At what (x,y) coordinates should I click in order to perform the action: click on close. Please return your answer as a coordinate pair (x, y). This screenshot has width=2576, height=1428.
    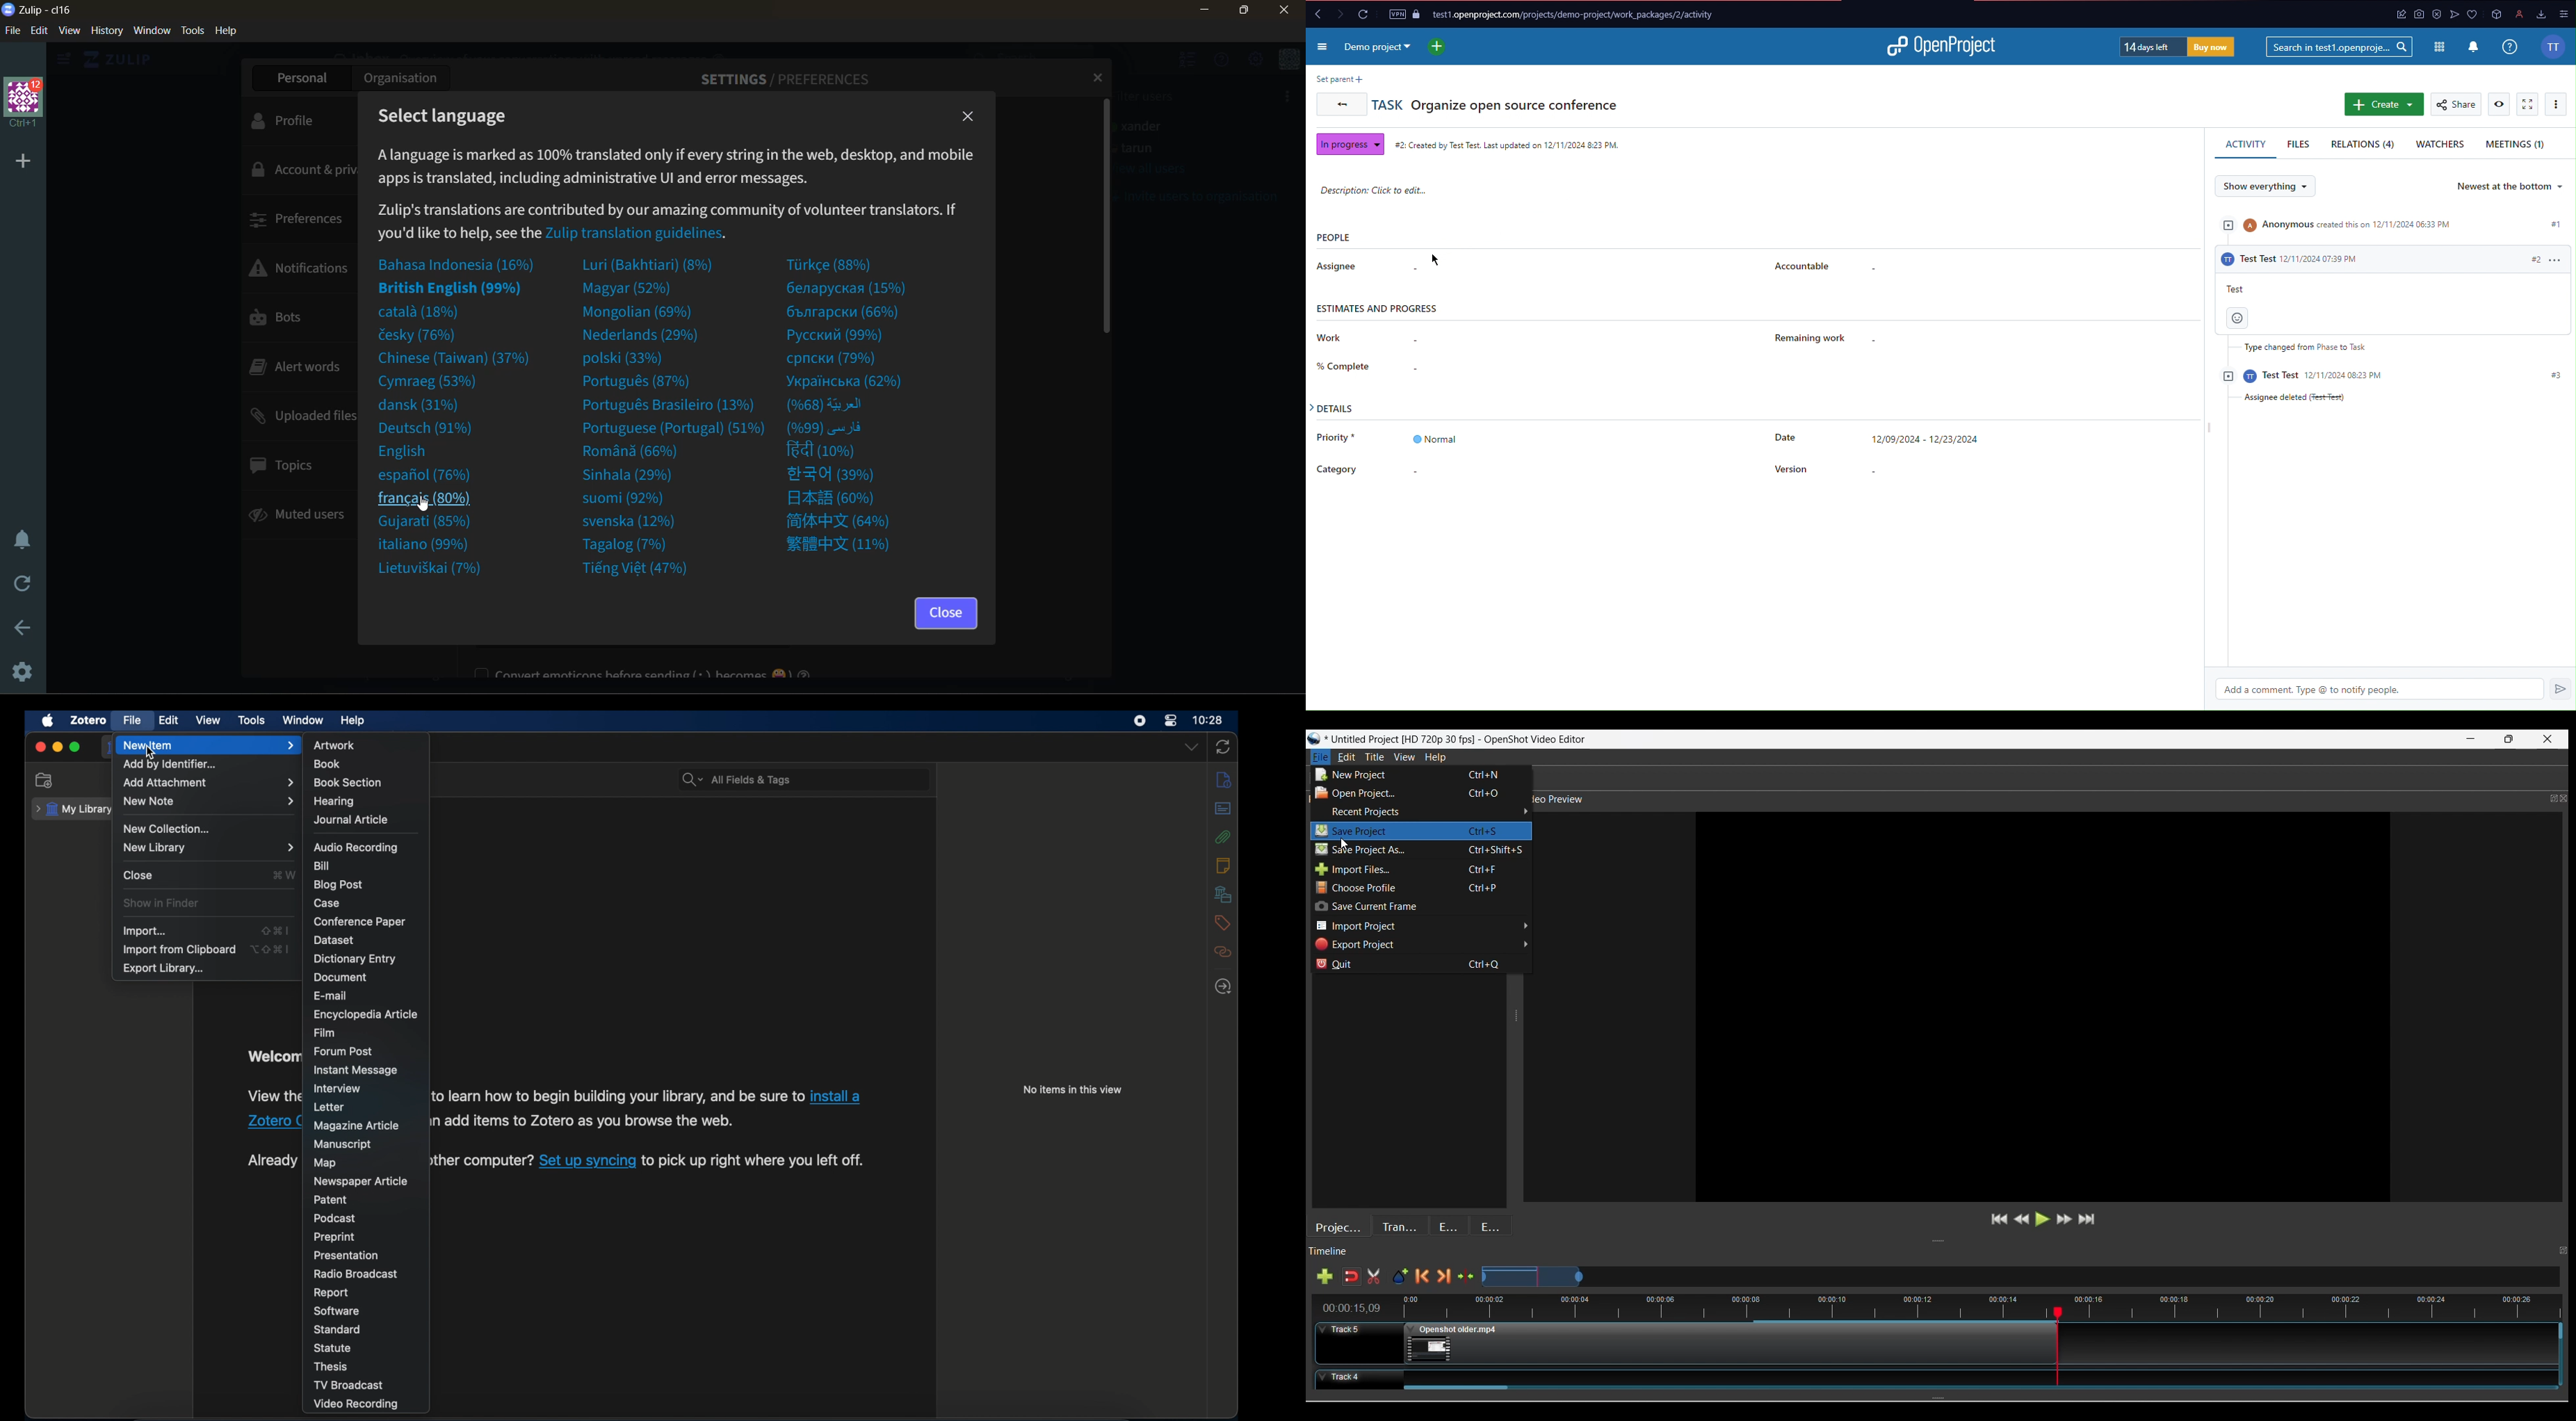
    Looking at the image, I should click on (1290, 11).